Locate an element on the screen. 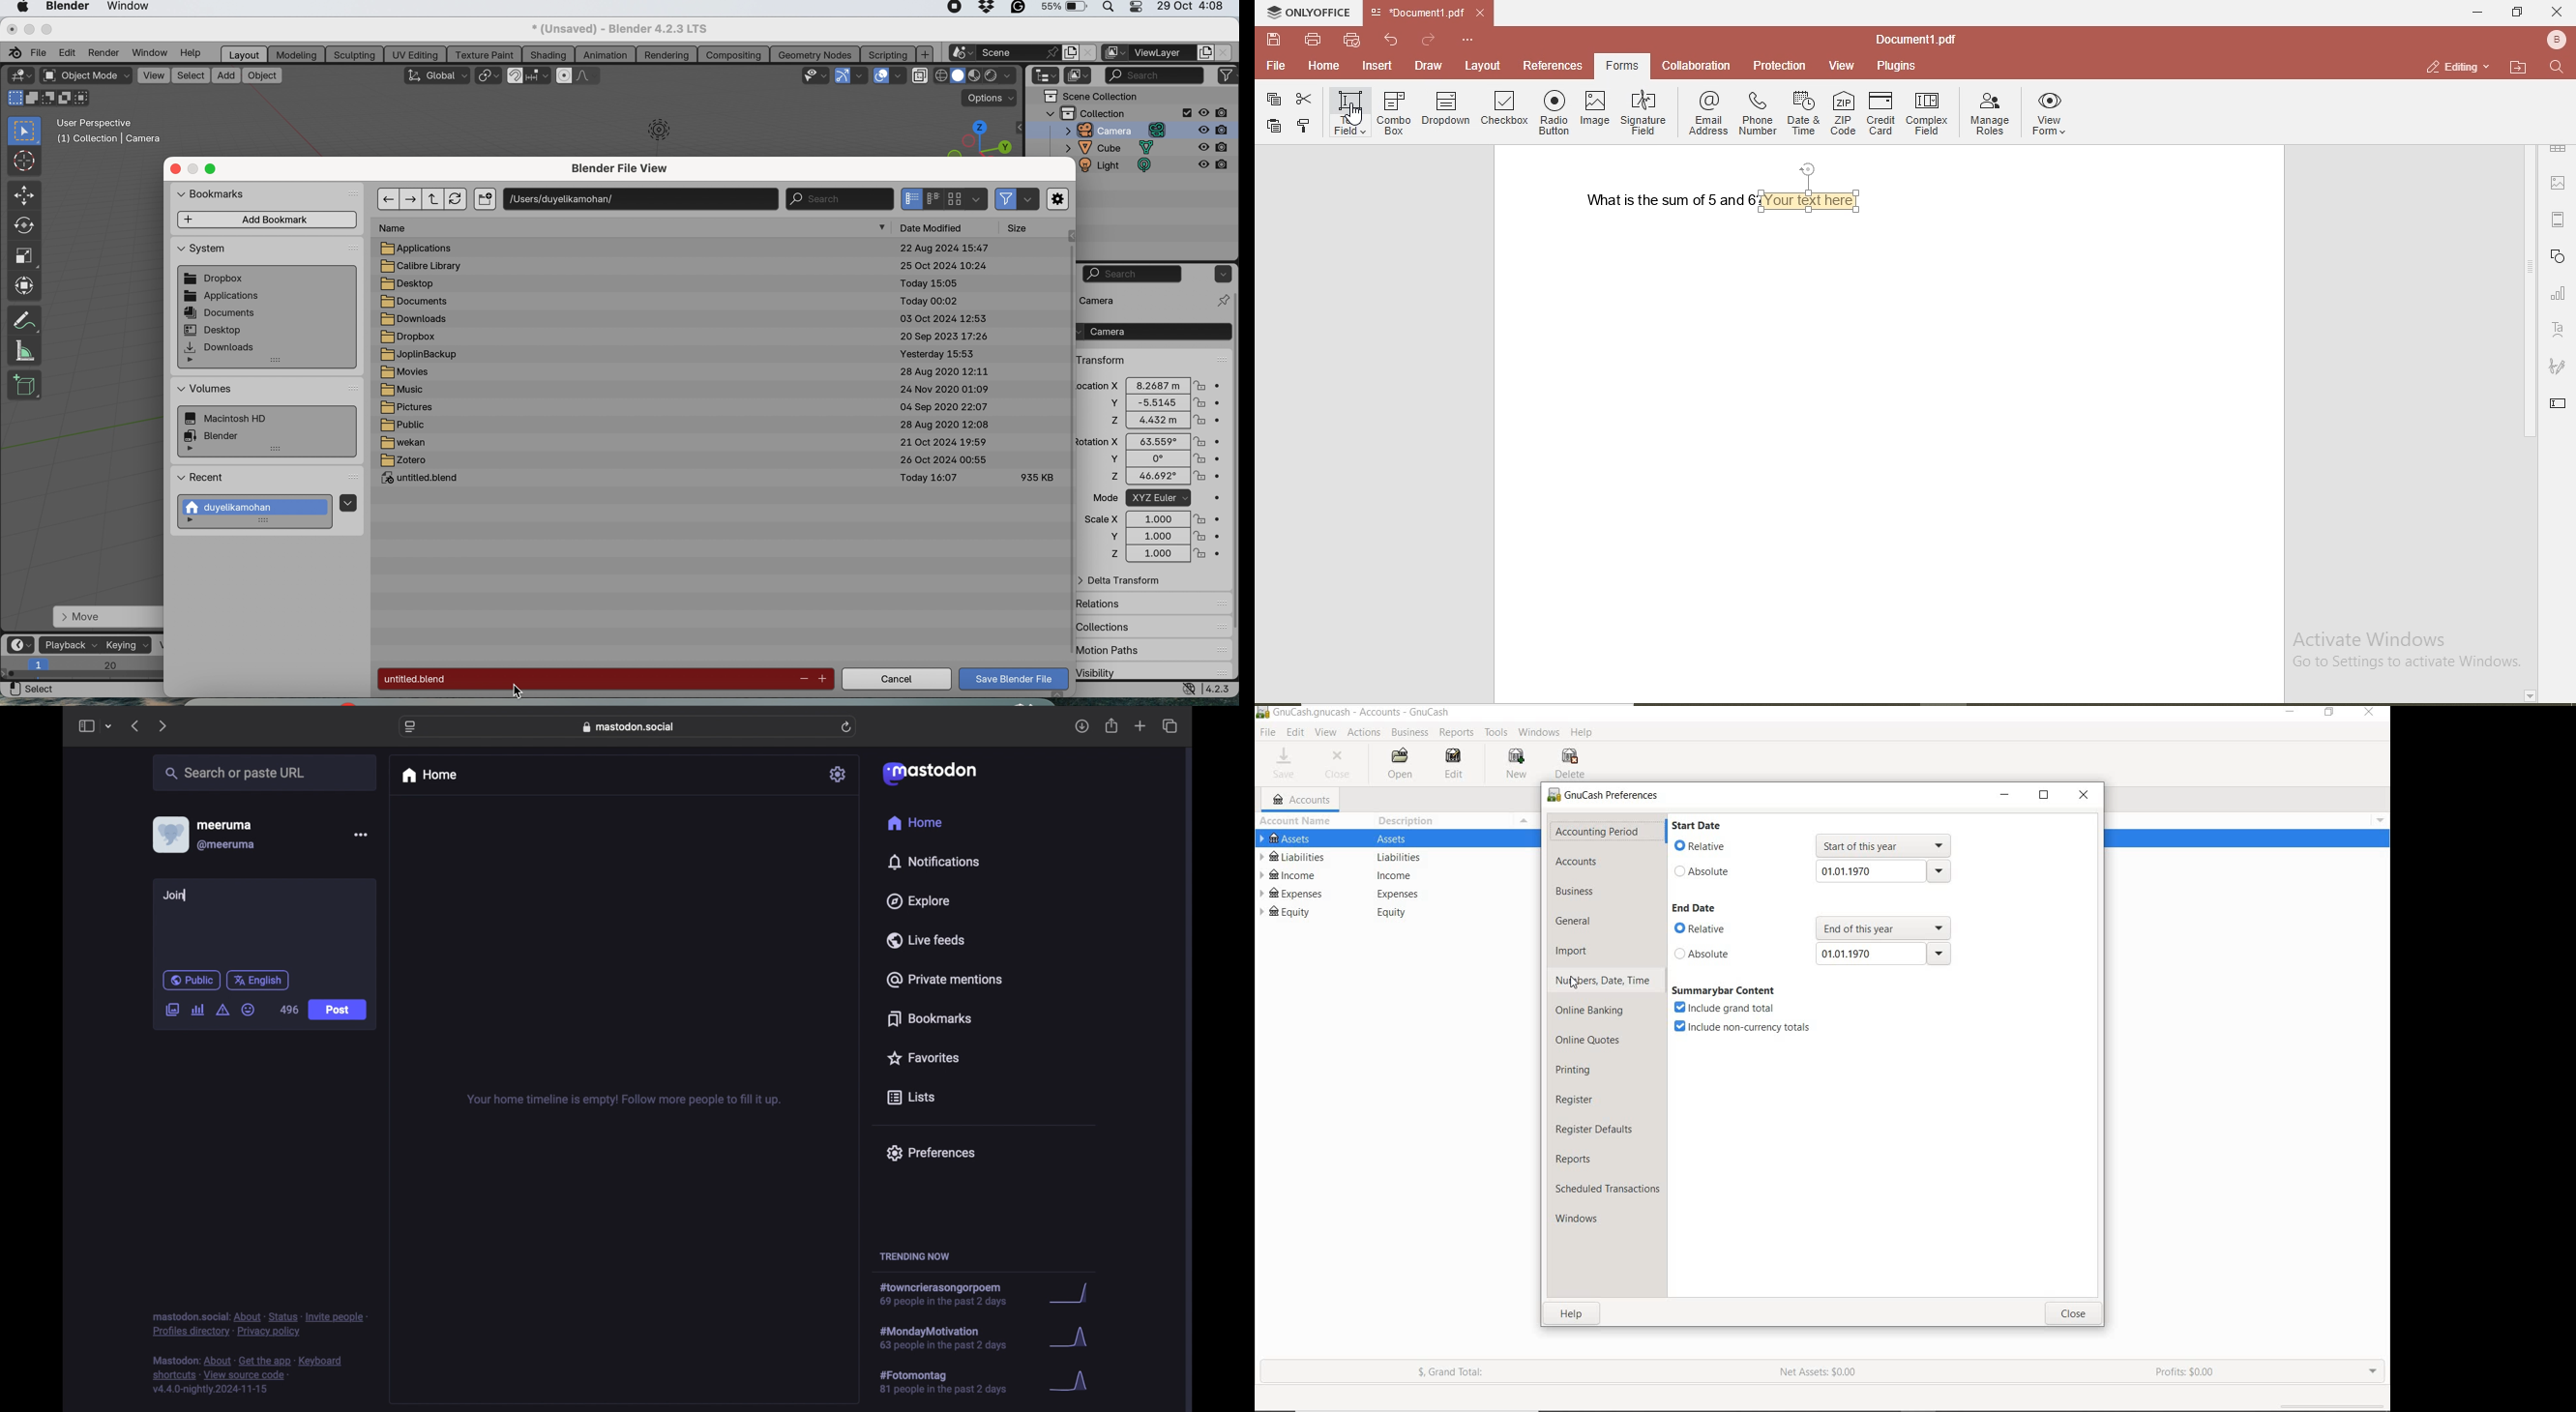 The image size is (2576, 1428). email address is located at coordinates (1703, 114).